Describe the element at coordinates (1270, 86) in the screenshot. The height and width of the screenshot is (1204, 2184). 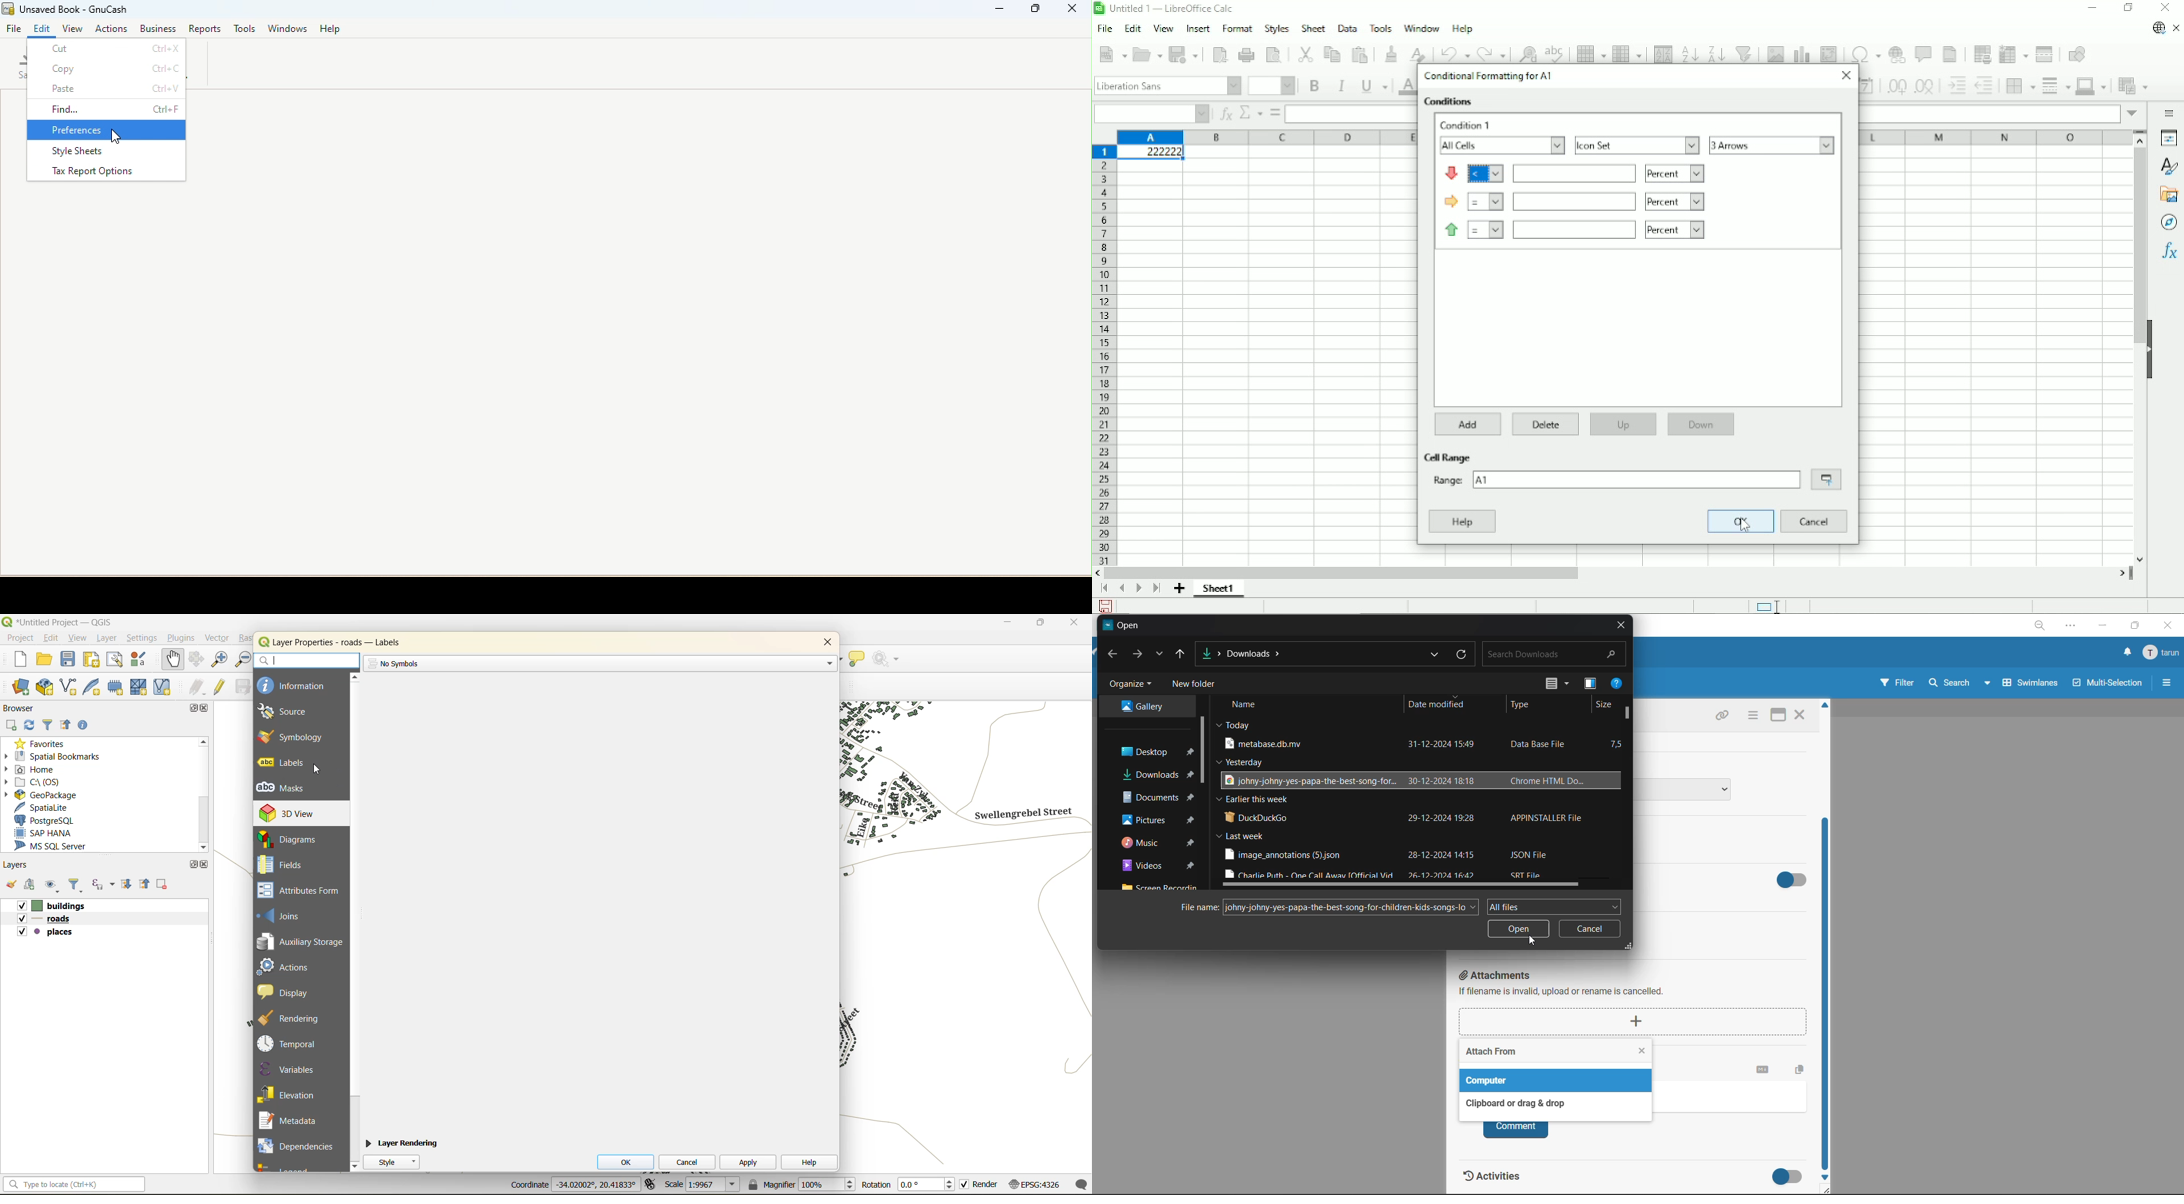
I see `Font size` at that location.